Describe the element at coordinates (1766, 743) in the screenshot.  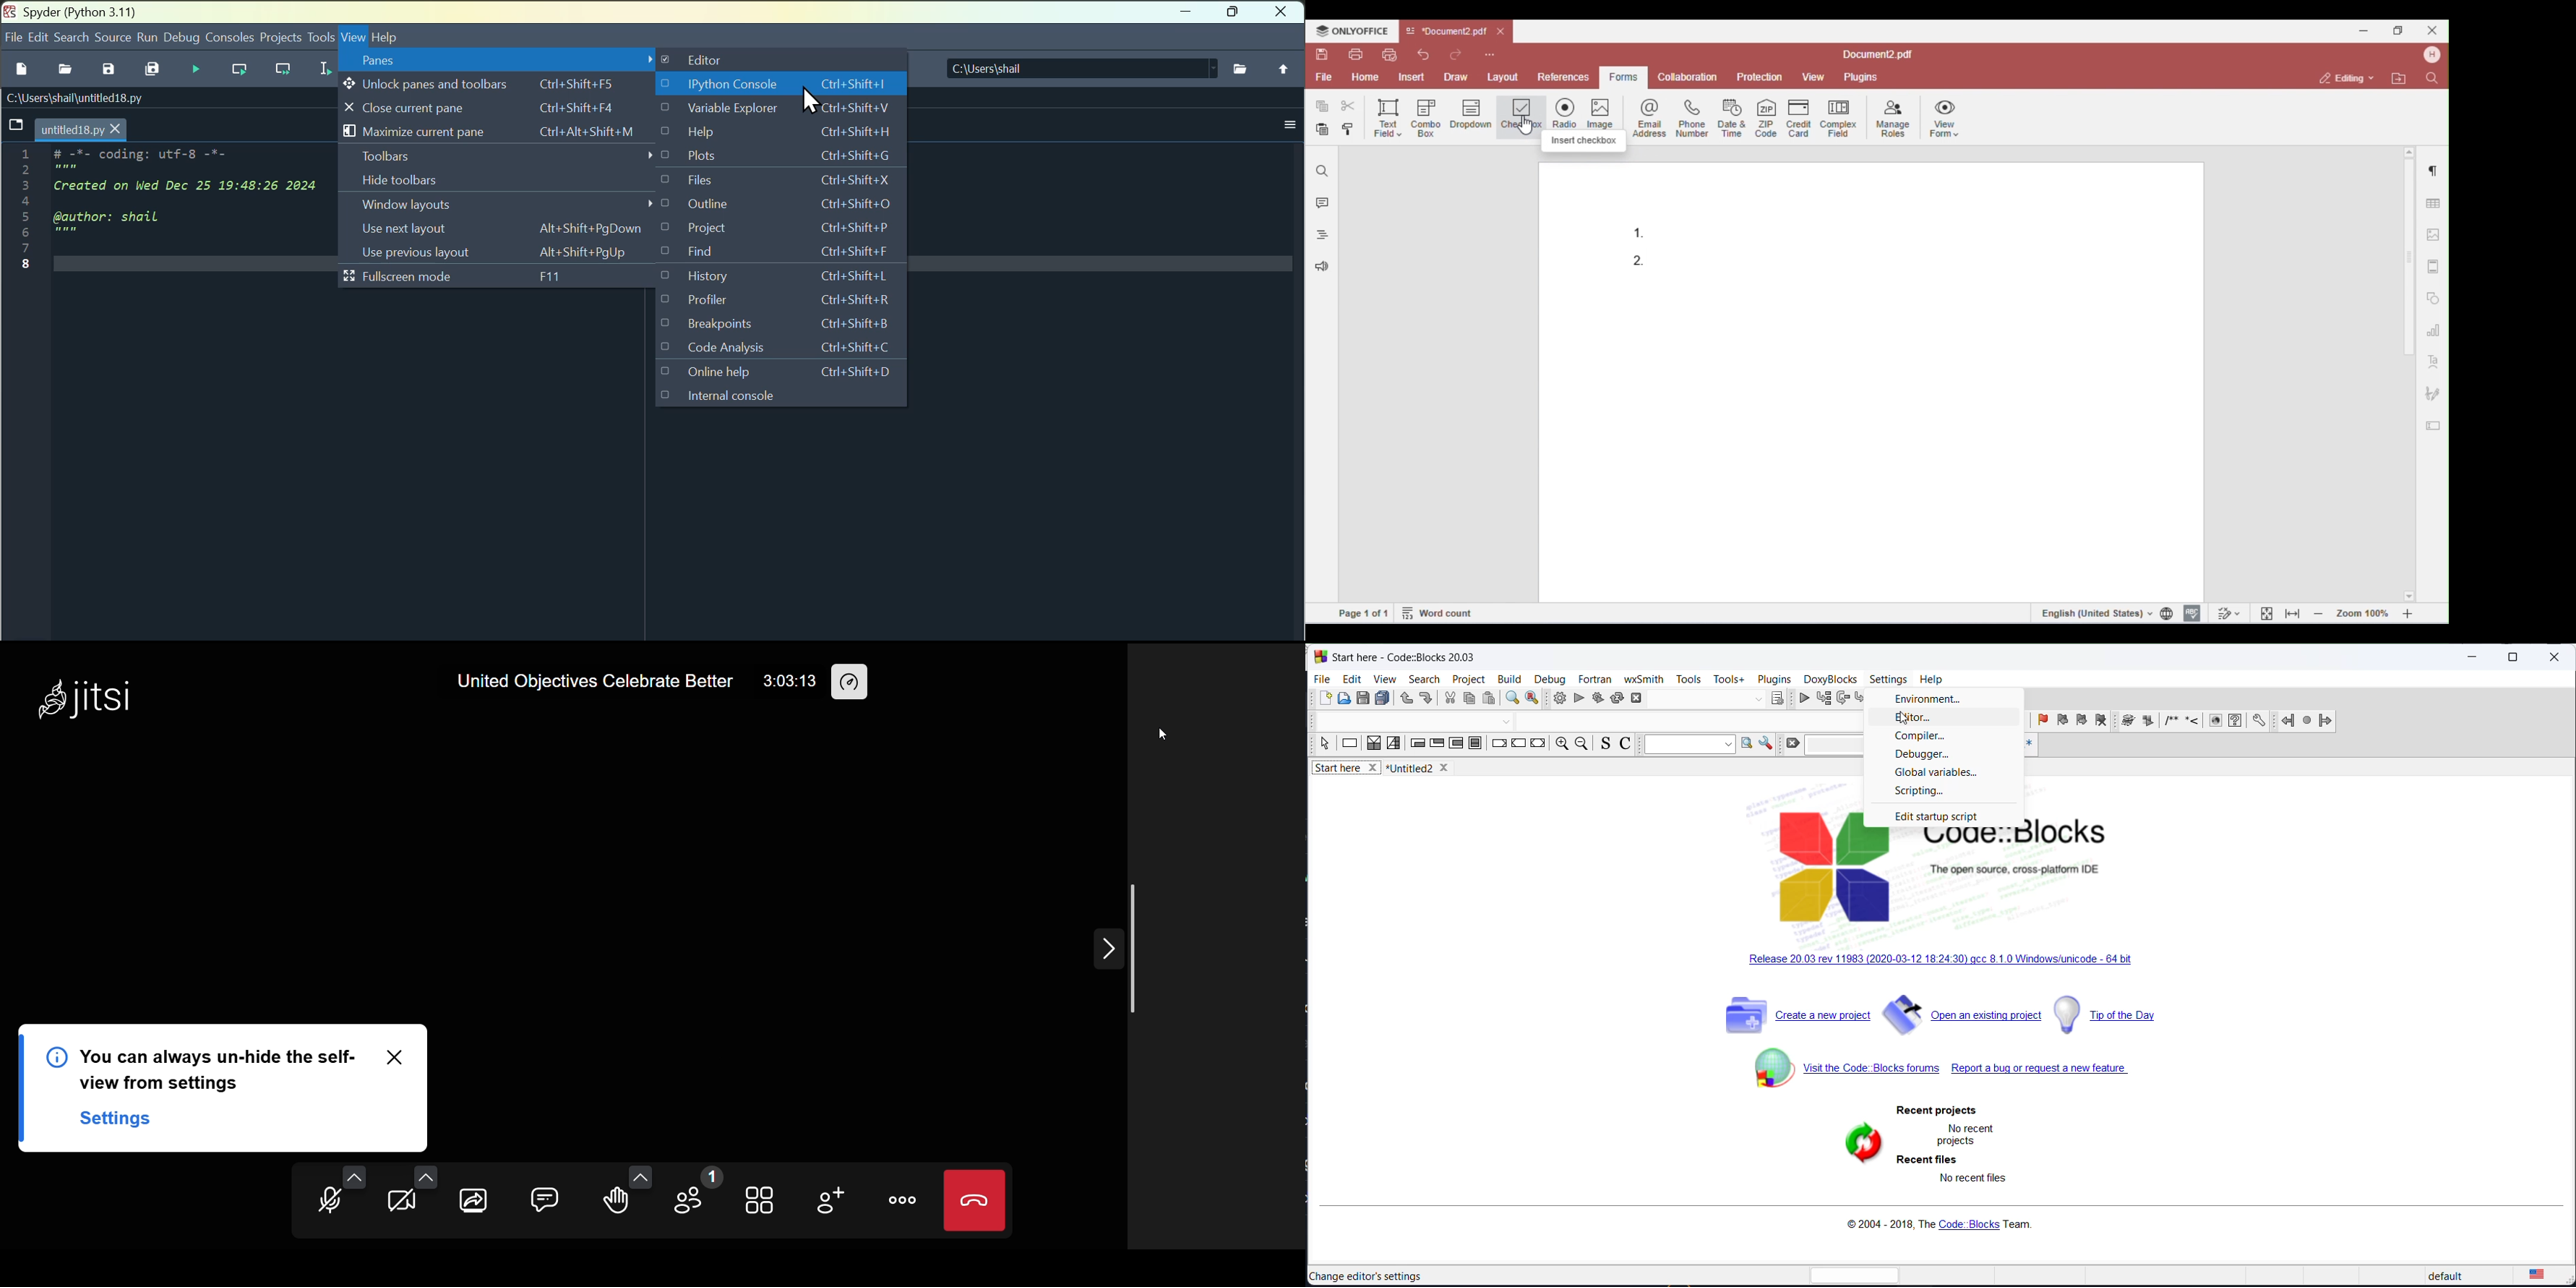
I see `setting` at that location.